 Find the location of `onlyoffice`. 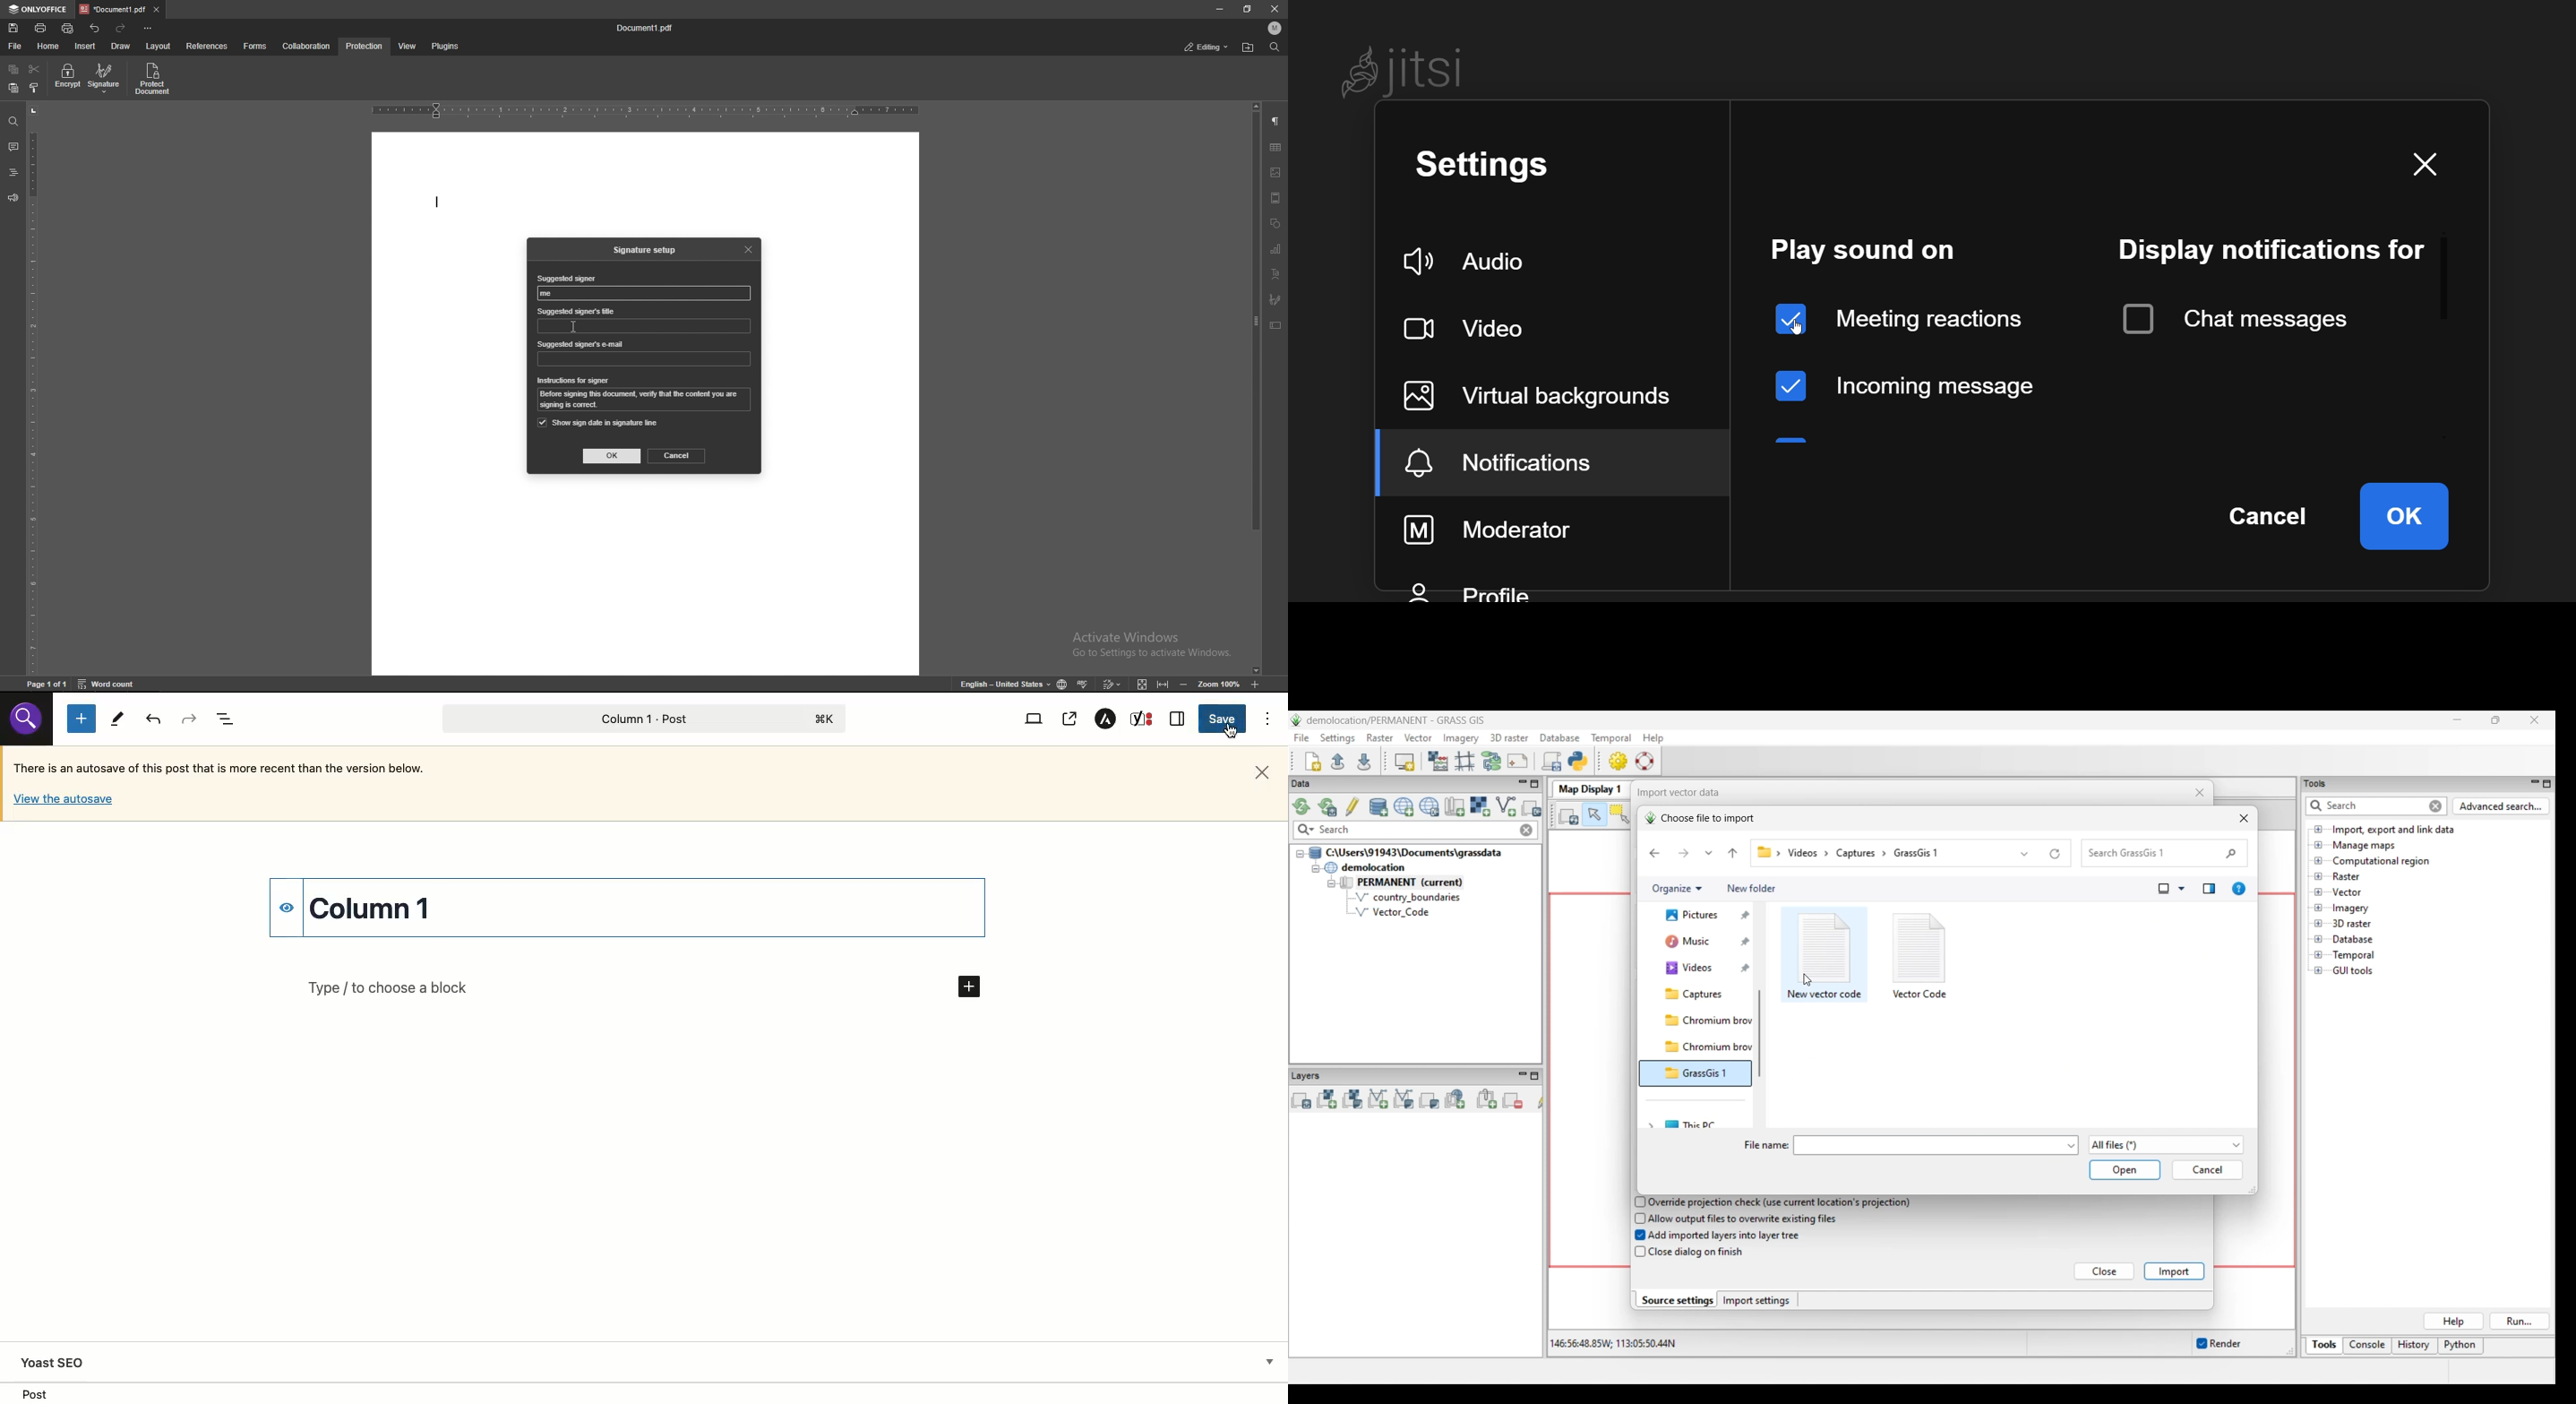

onlyoffice is located at coordinates (39, 9).